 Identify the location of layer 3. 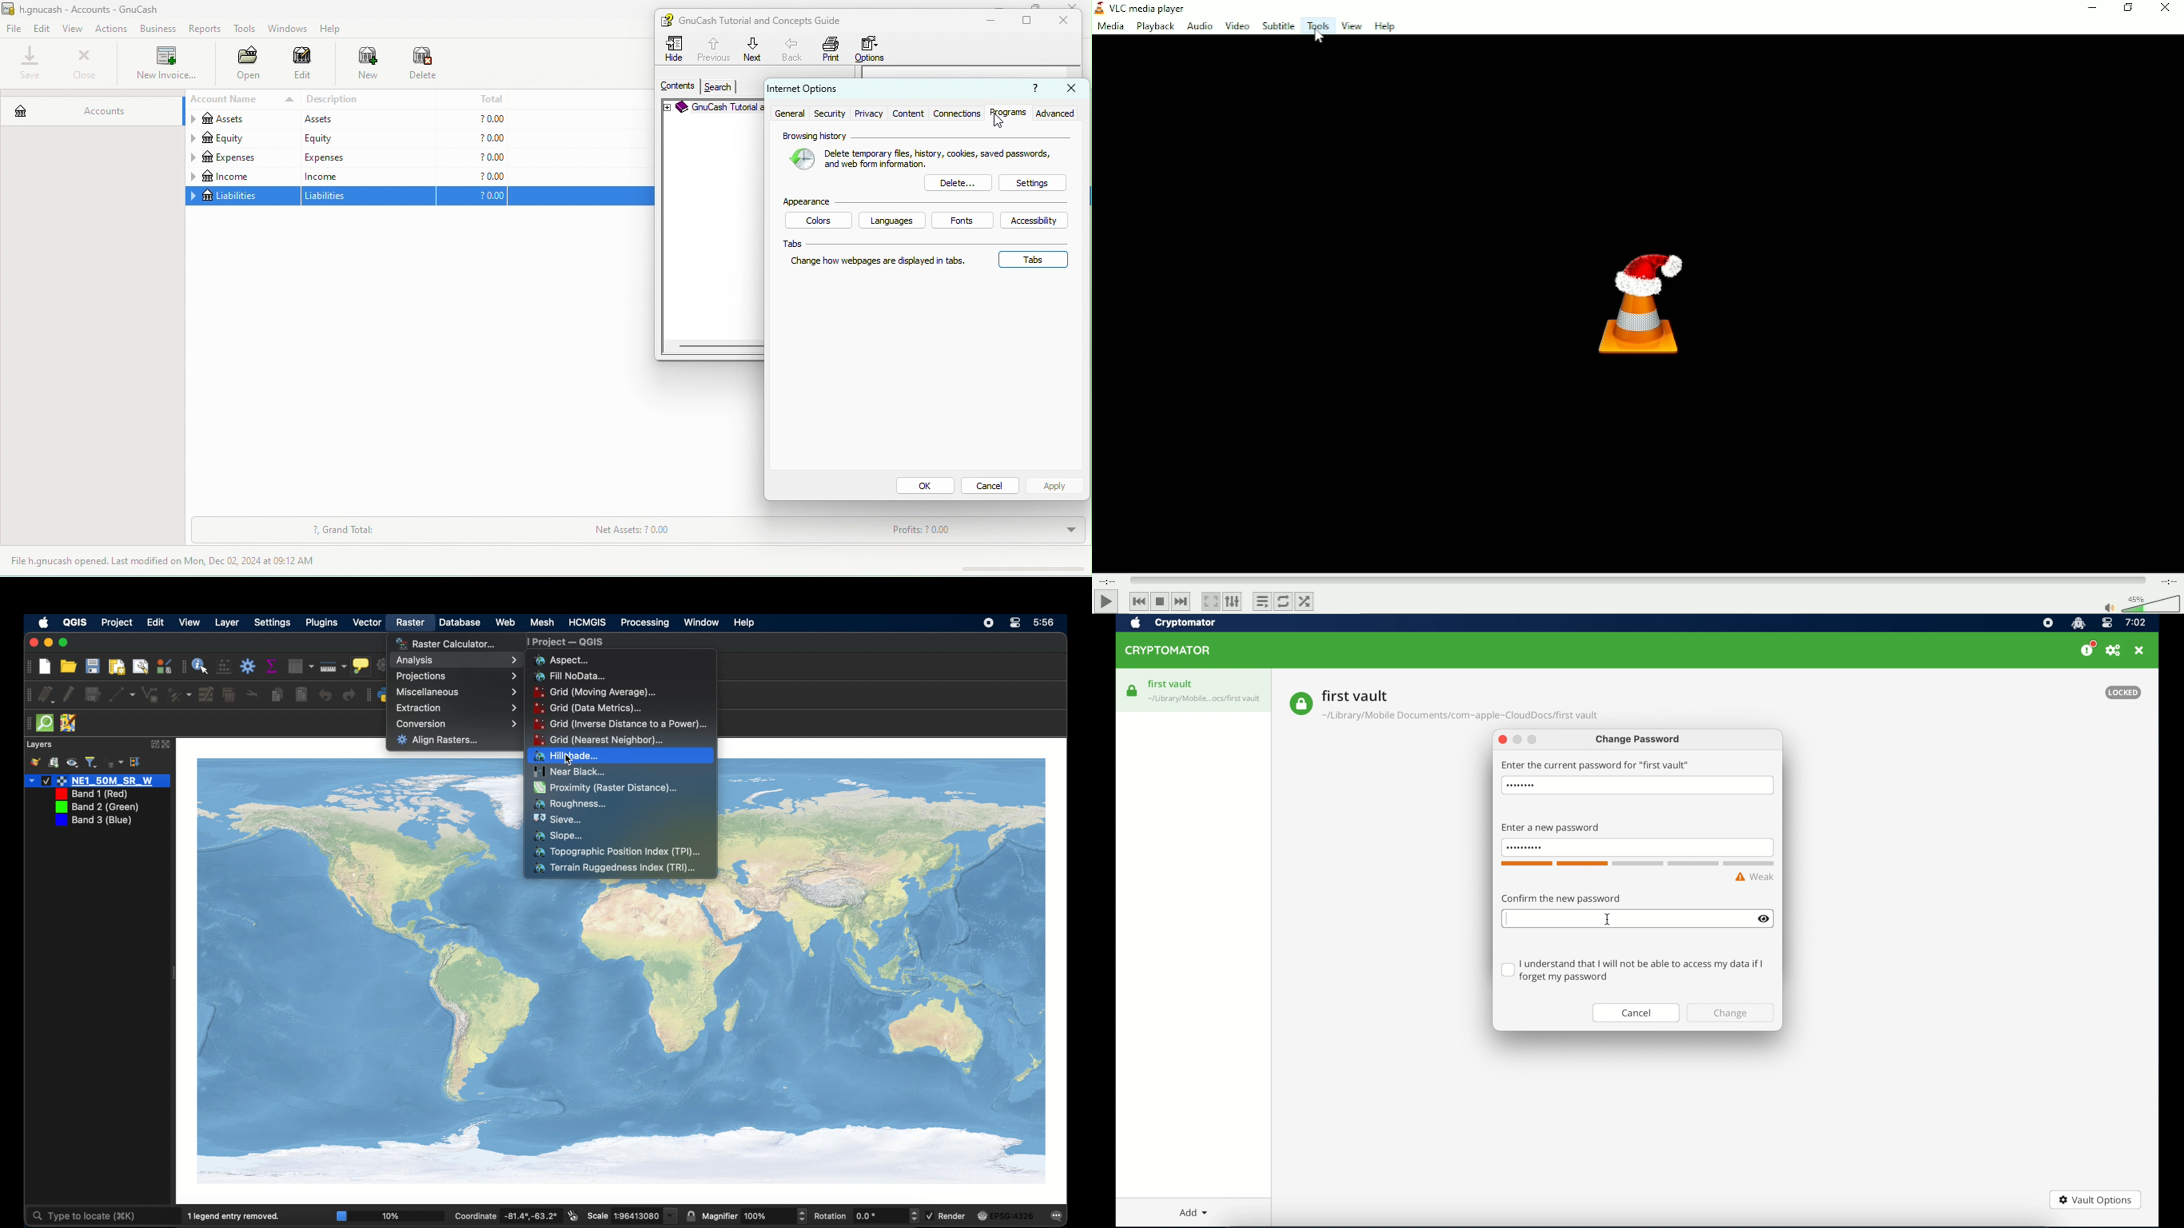
(96, 807).